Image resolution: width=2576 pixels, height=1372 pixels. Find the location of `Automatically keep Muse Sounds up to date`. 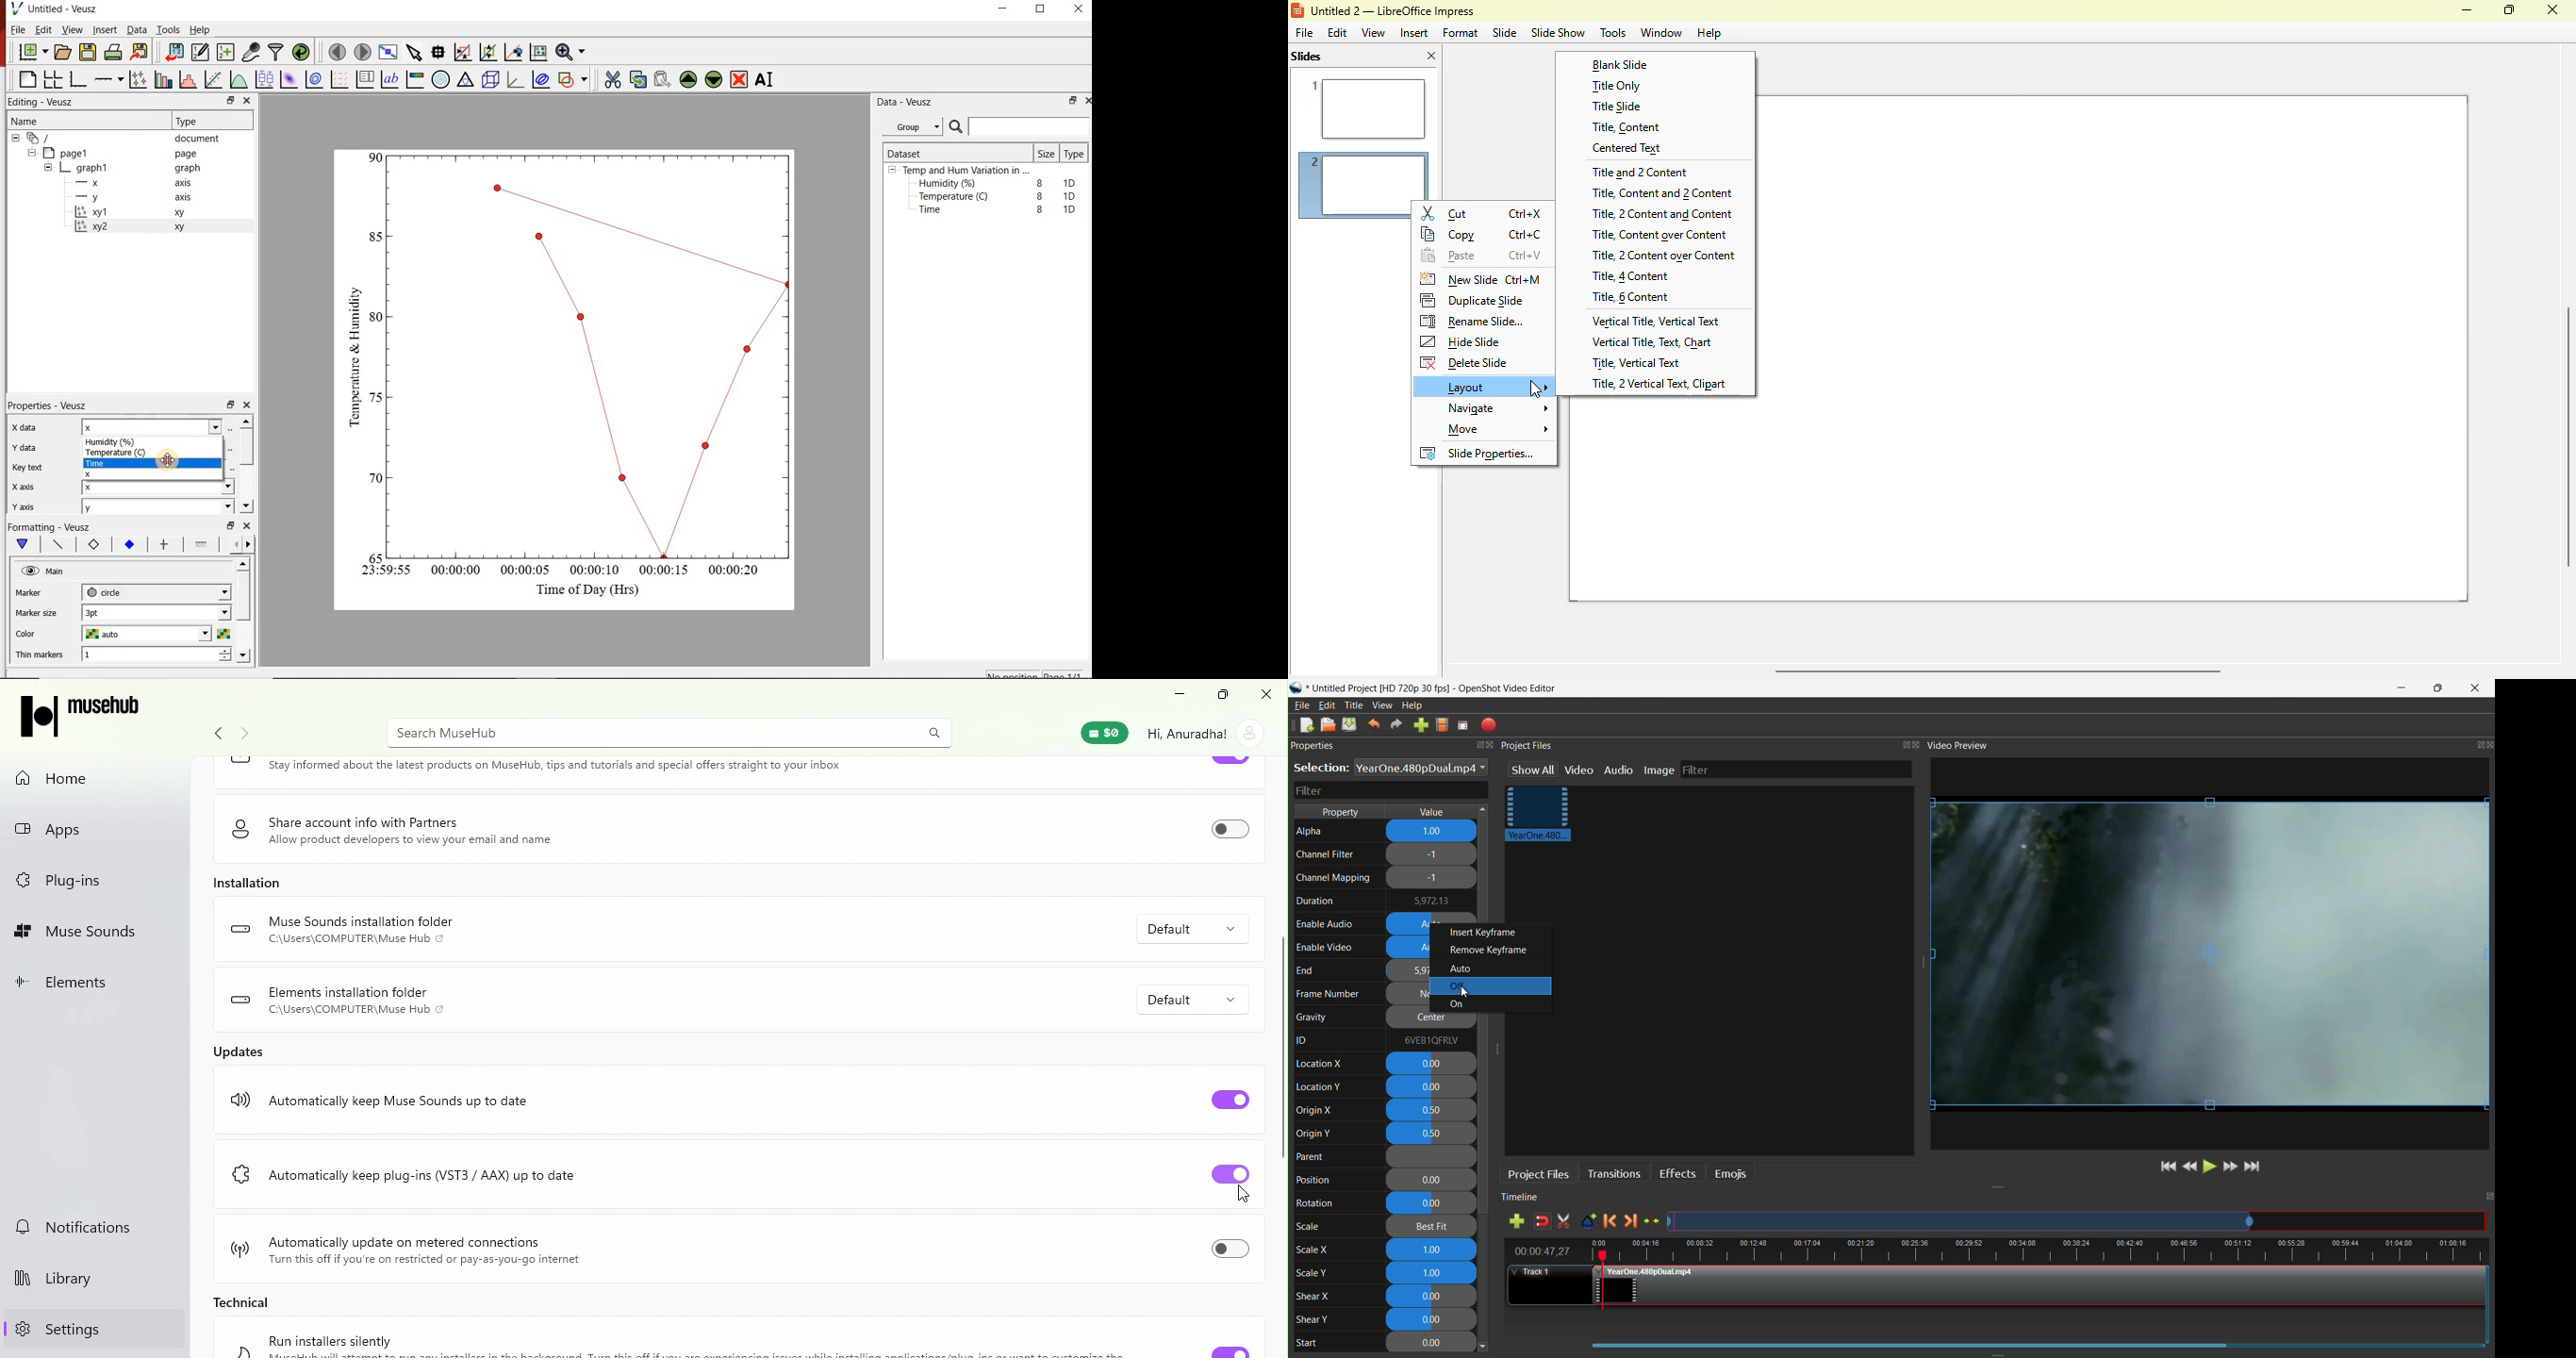

Automatically keep Muse Sounds up to date is located at coordinates (403, 1101).